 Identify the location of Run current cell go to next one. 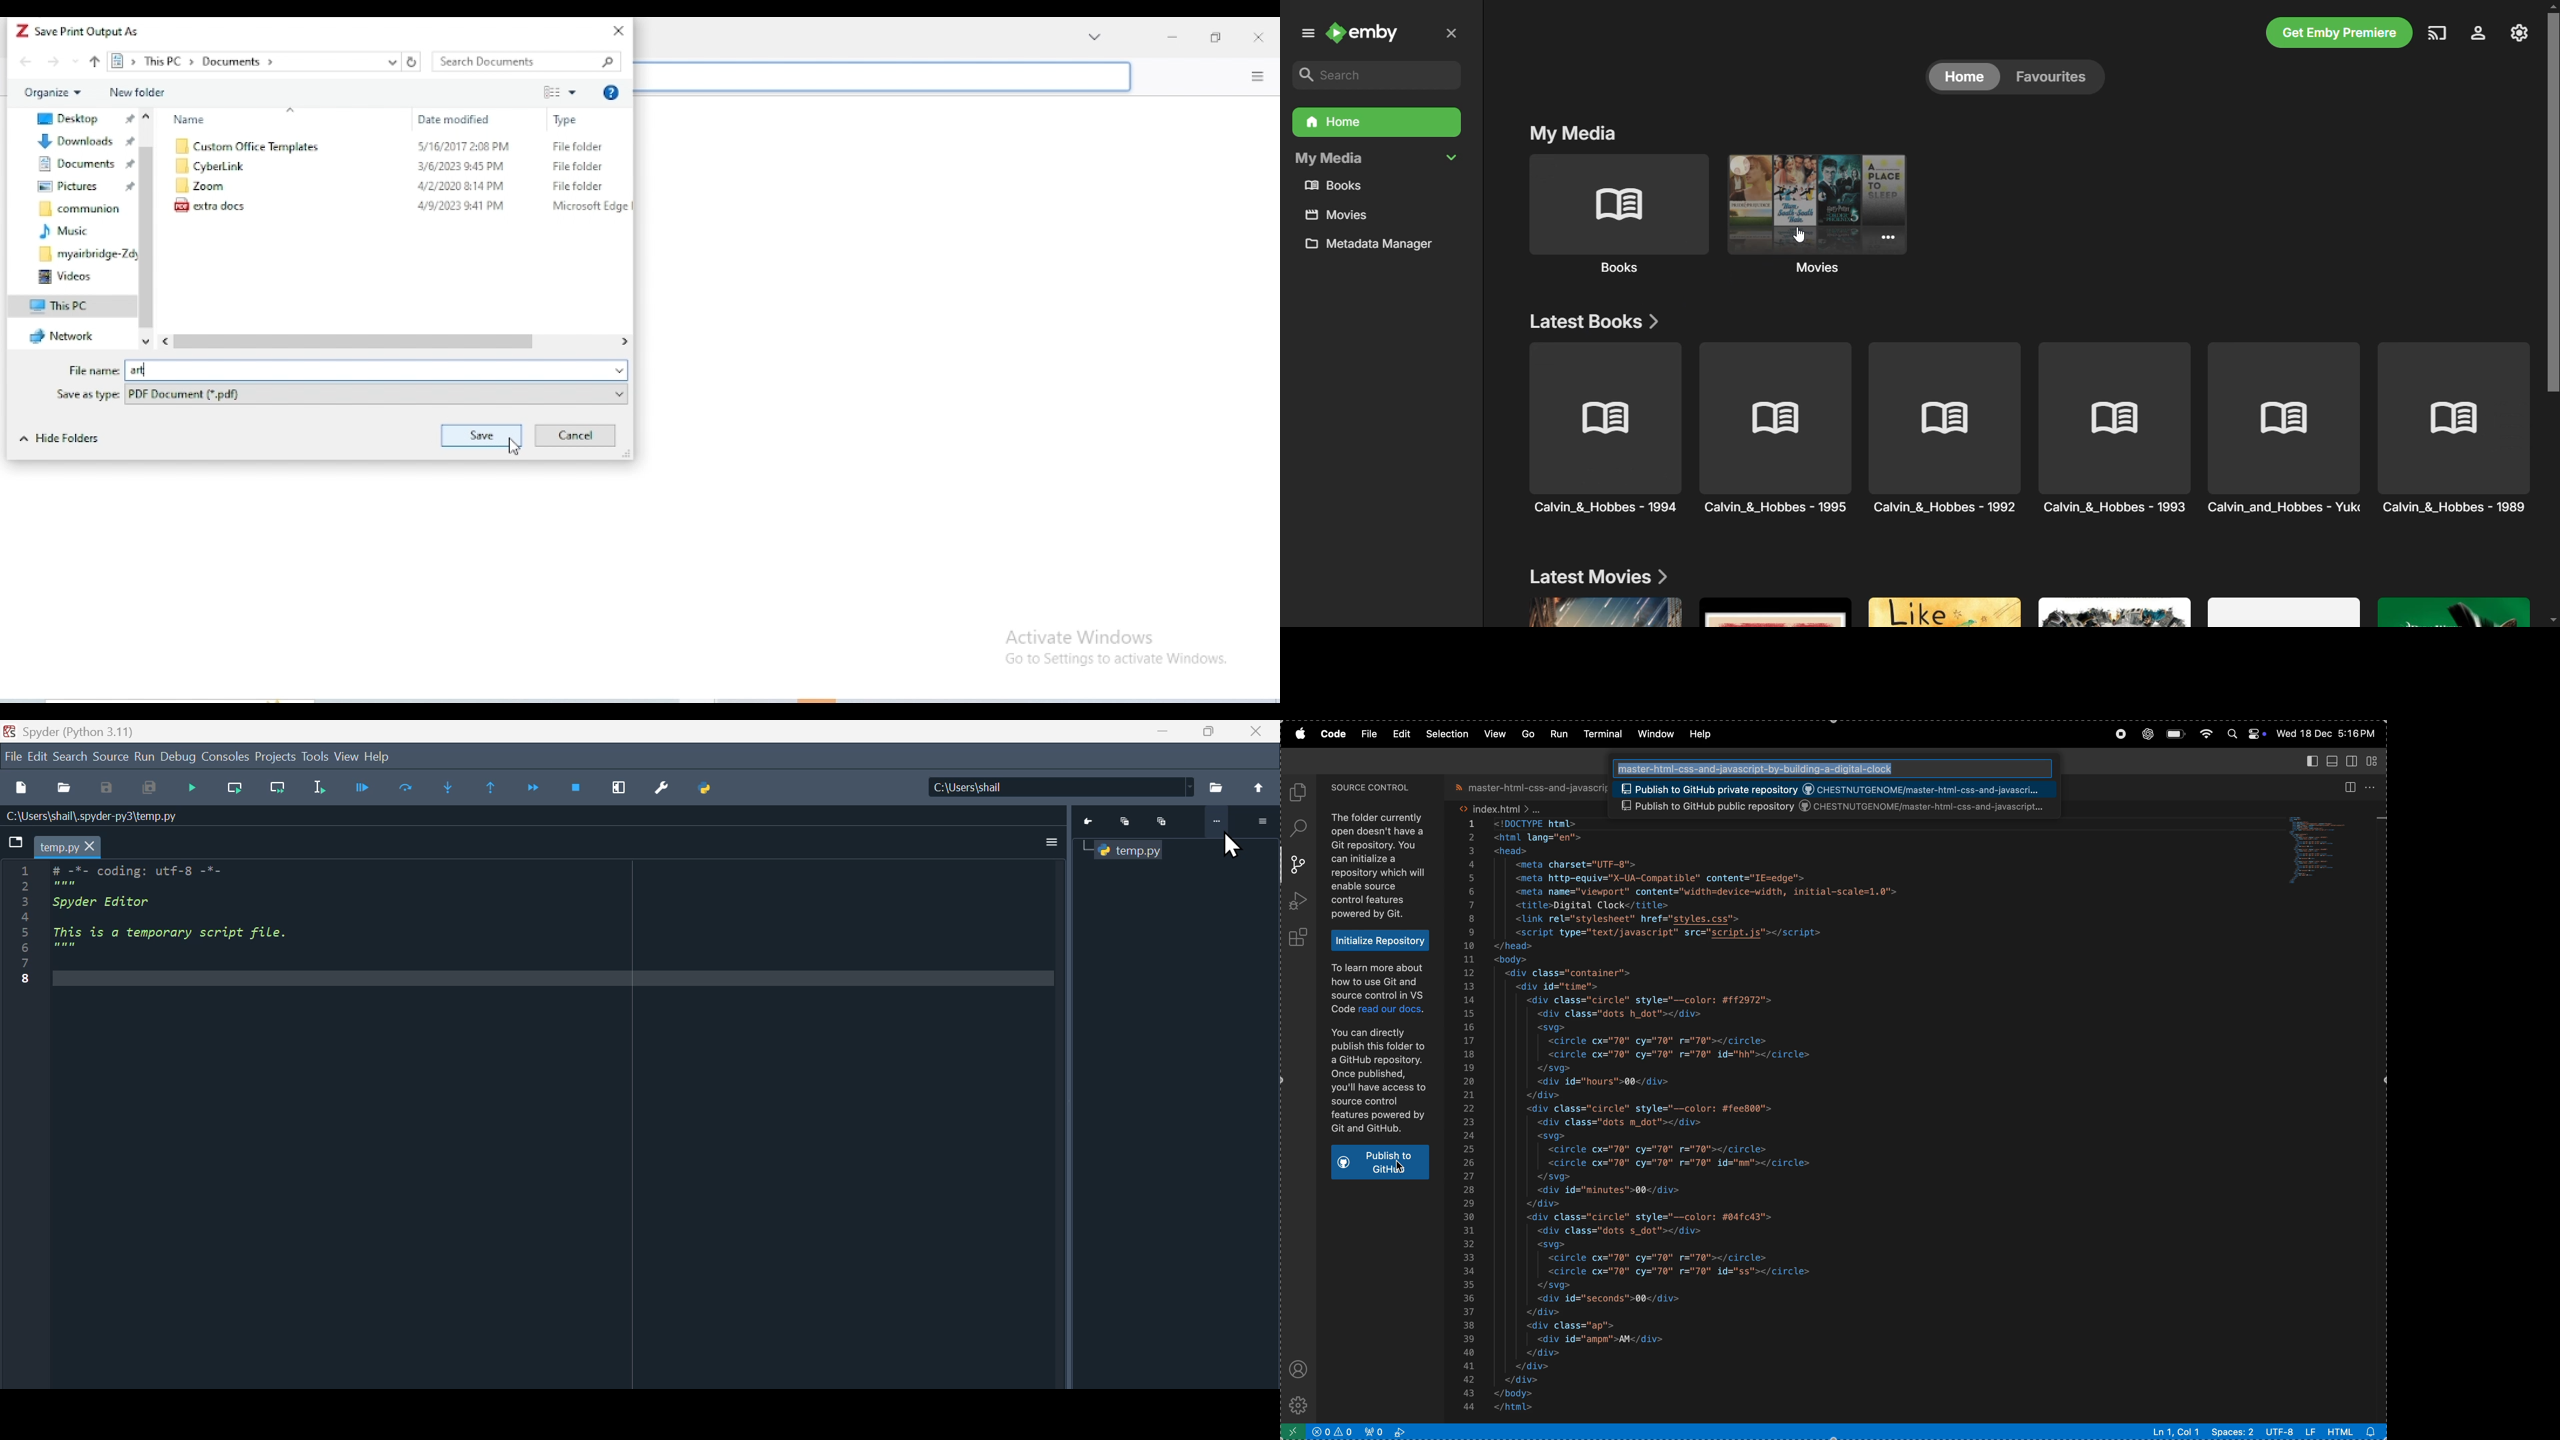
(278, 789).